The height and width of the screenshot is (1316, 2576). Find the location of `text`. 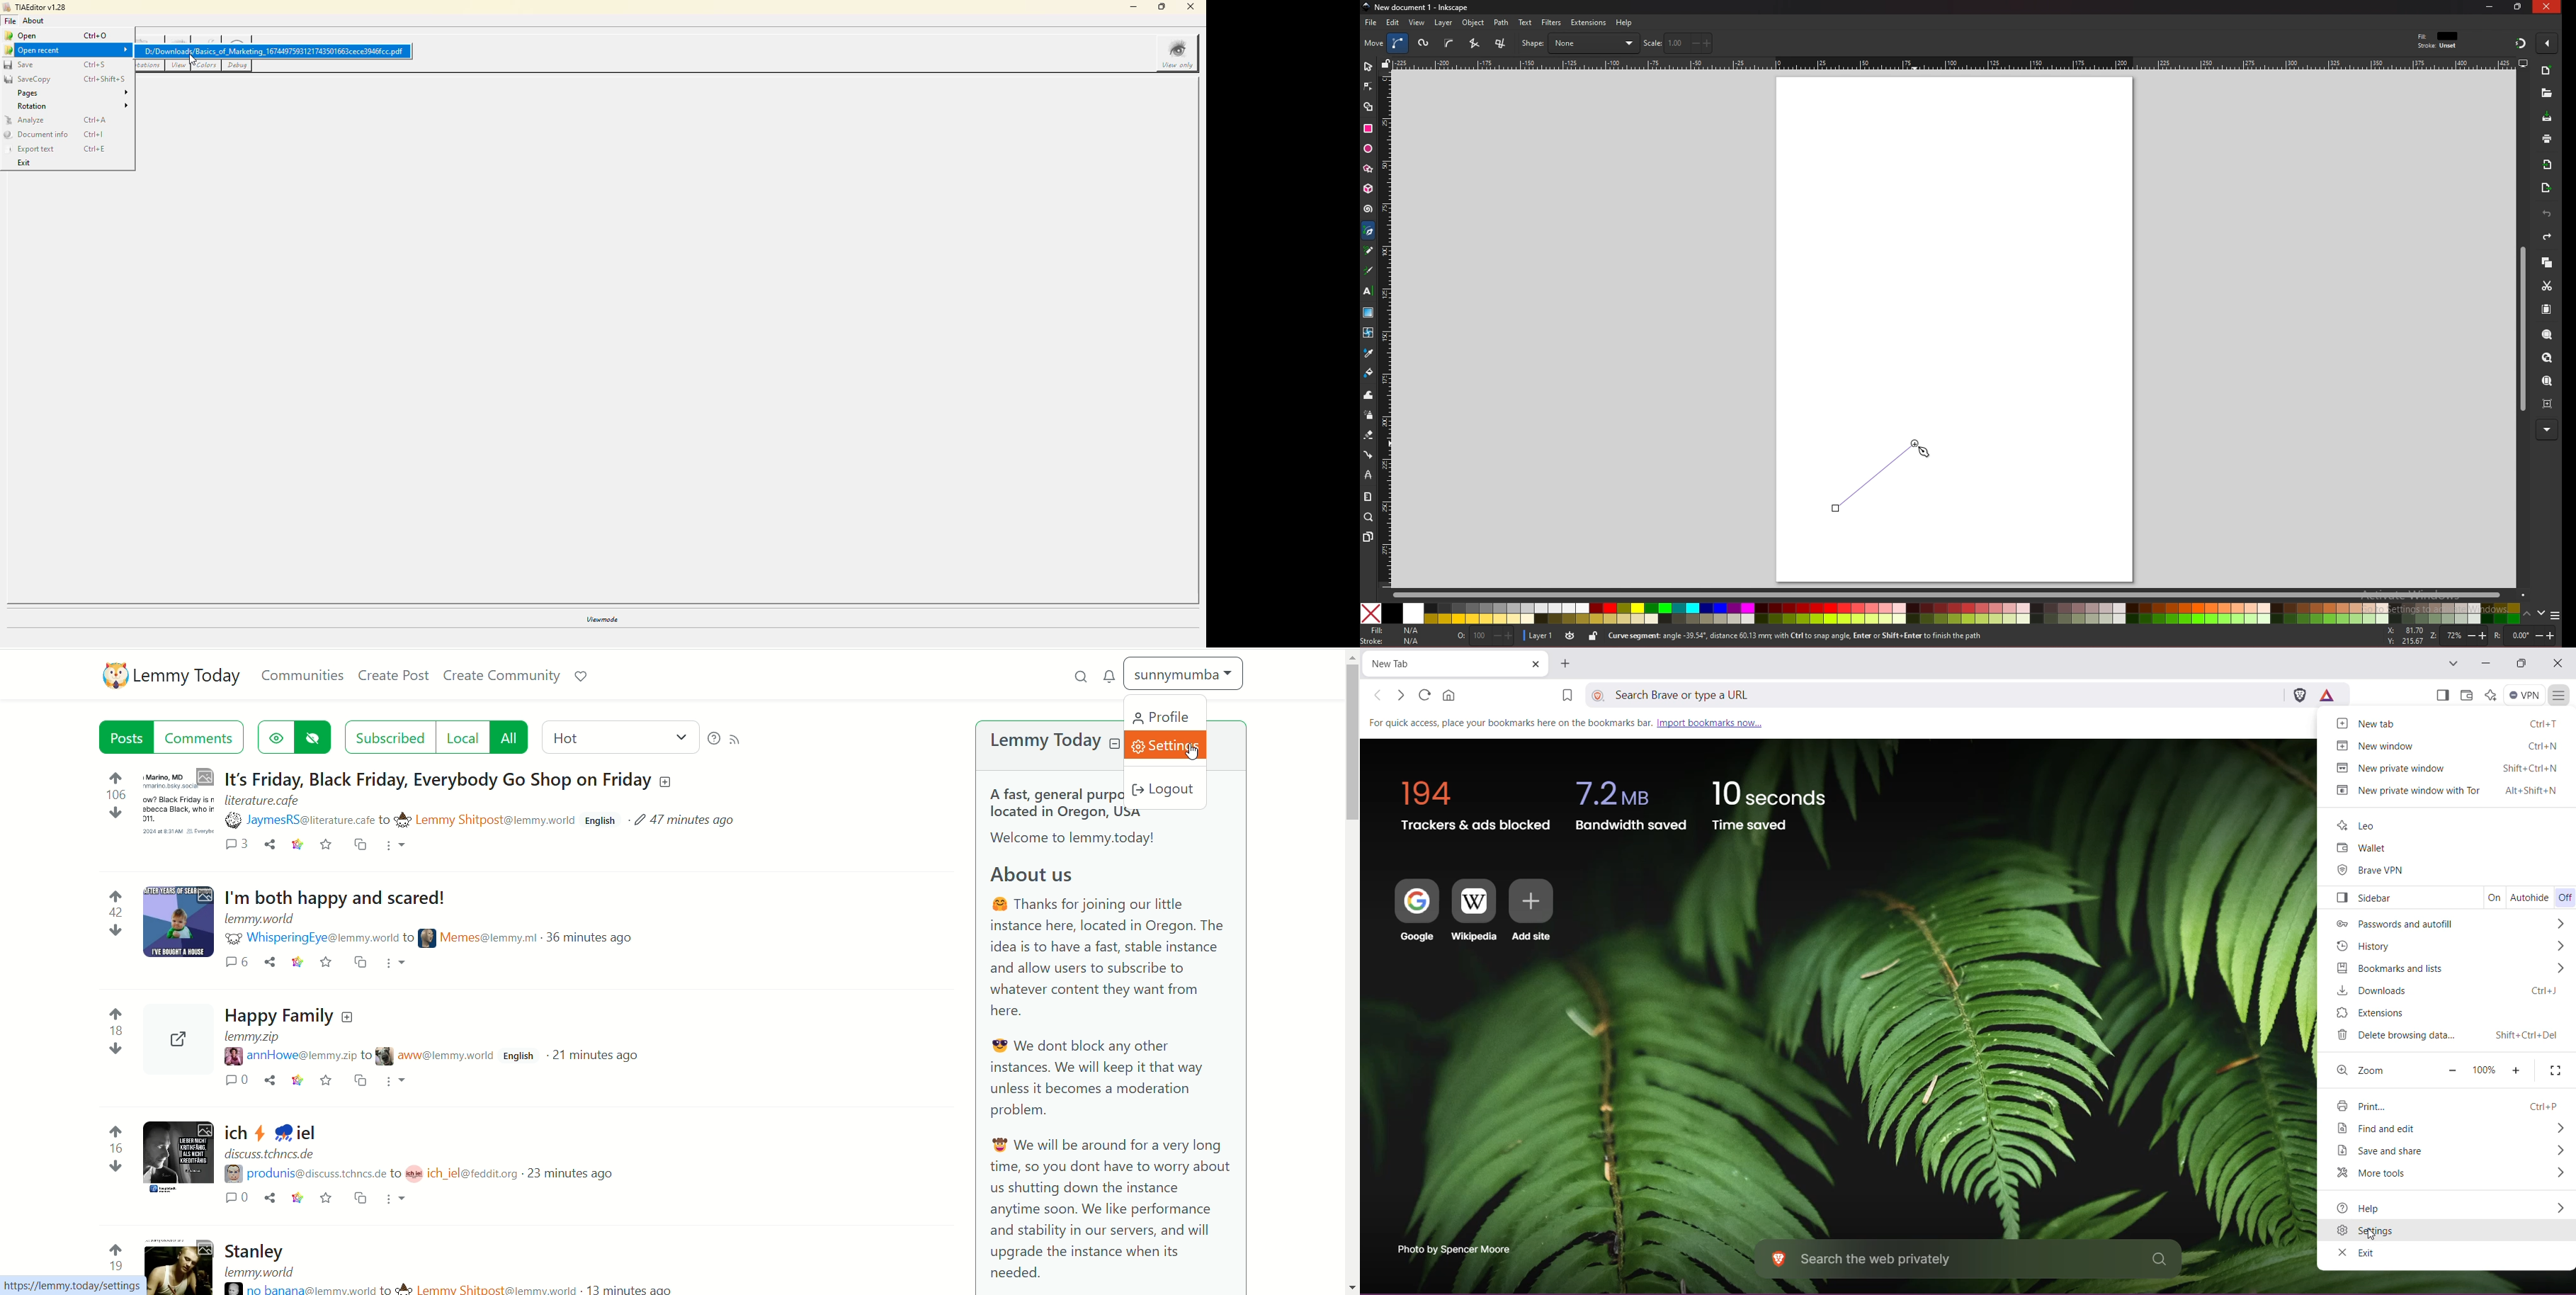

text is located at coordinates (1525, 23).